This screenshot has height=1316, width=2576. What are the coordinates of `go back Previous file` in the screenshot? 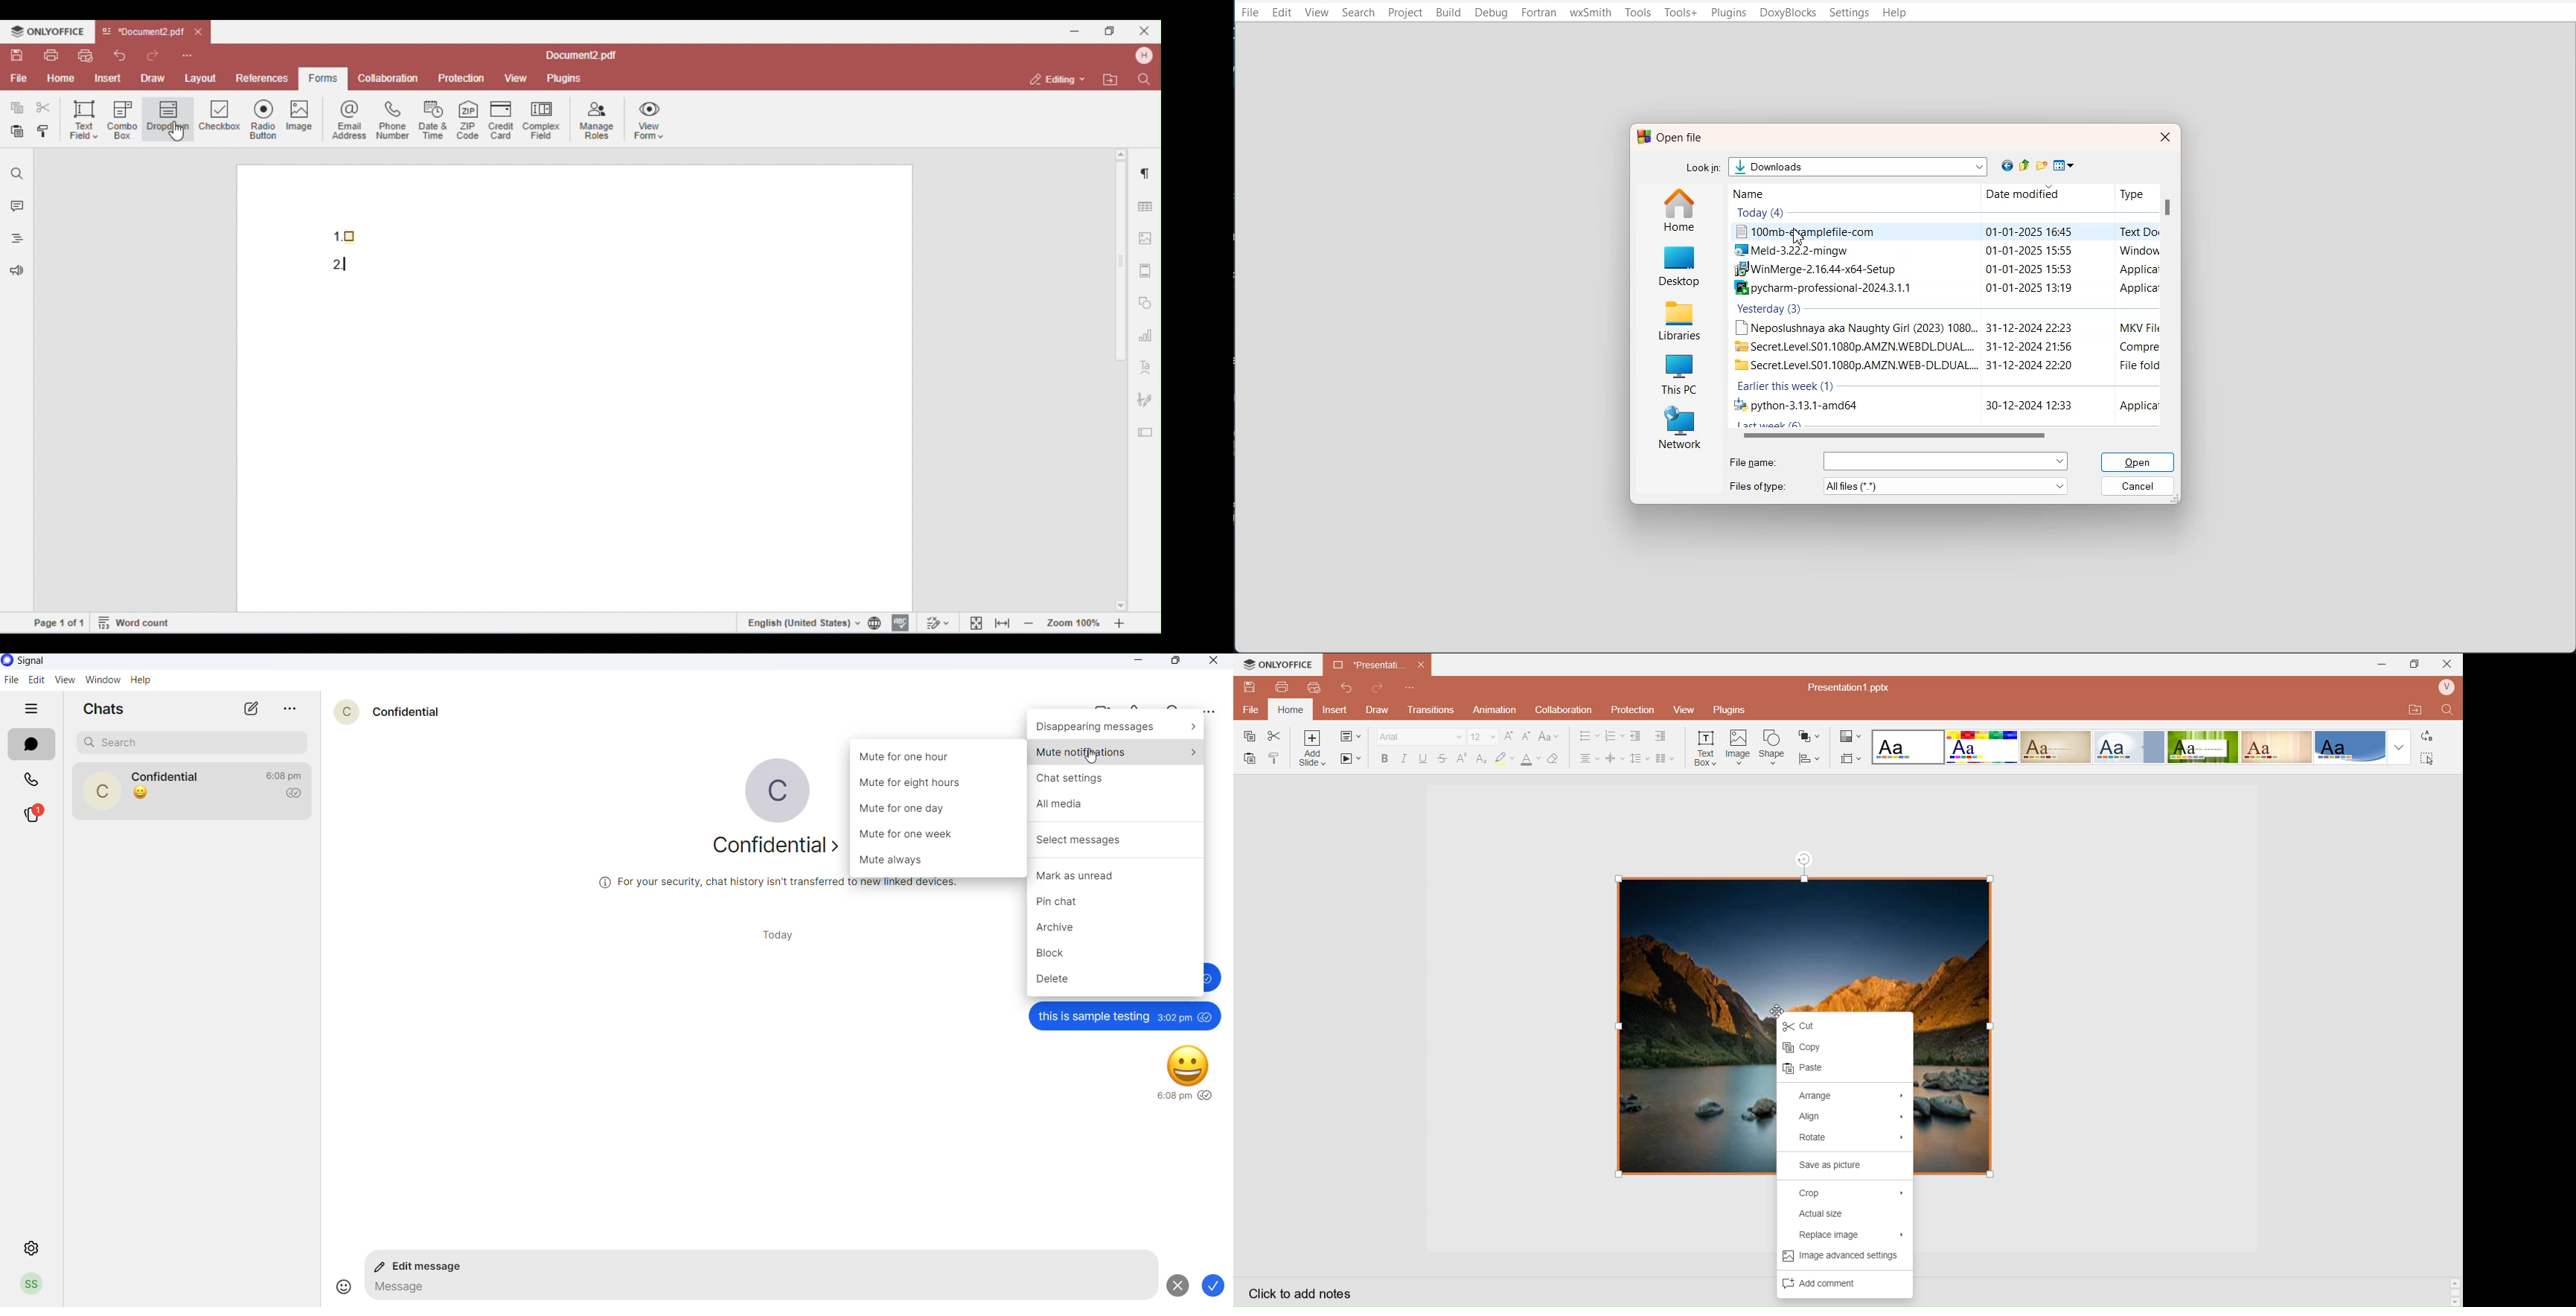 It's located at (2008, 166).